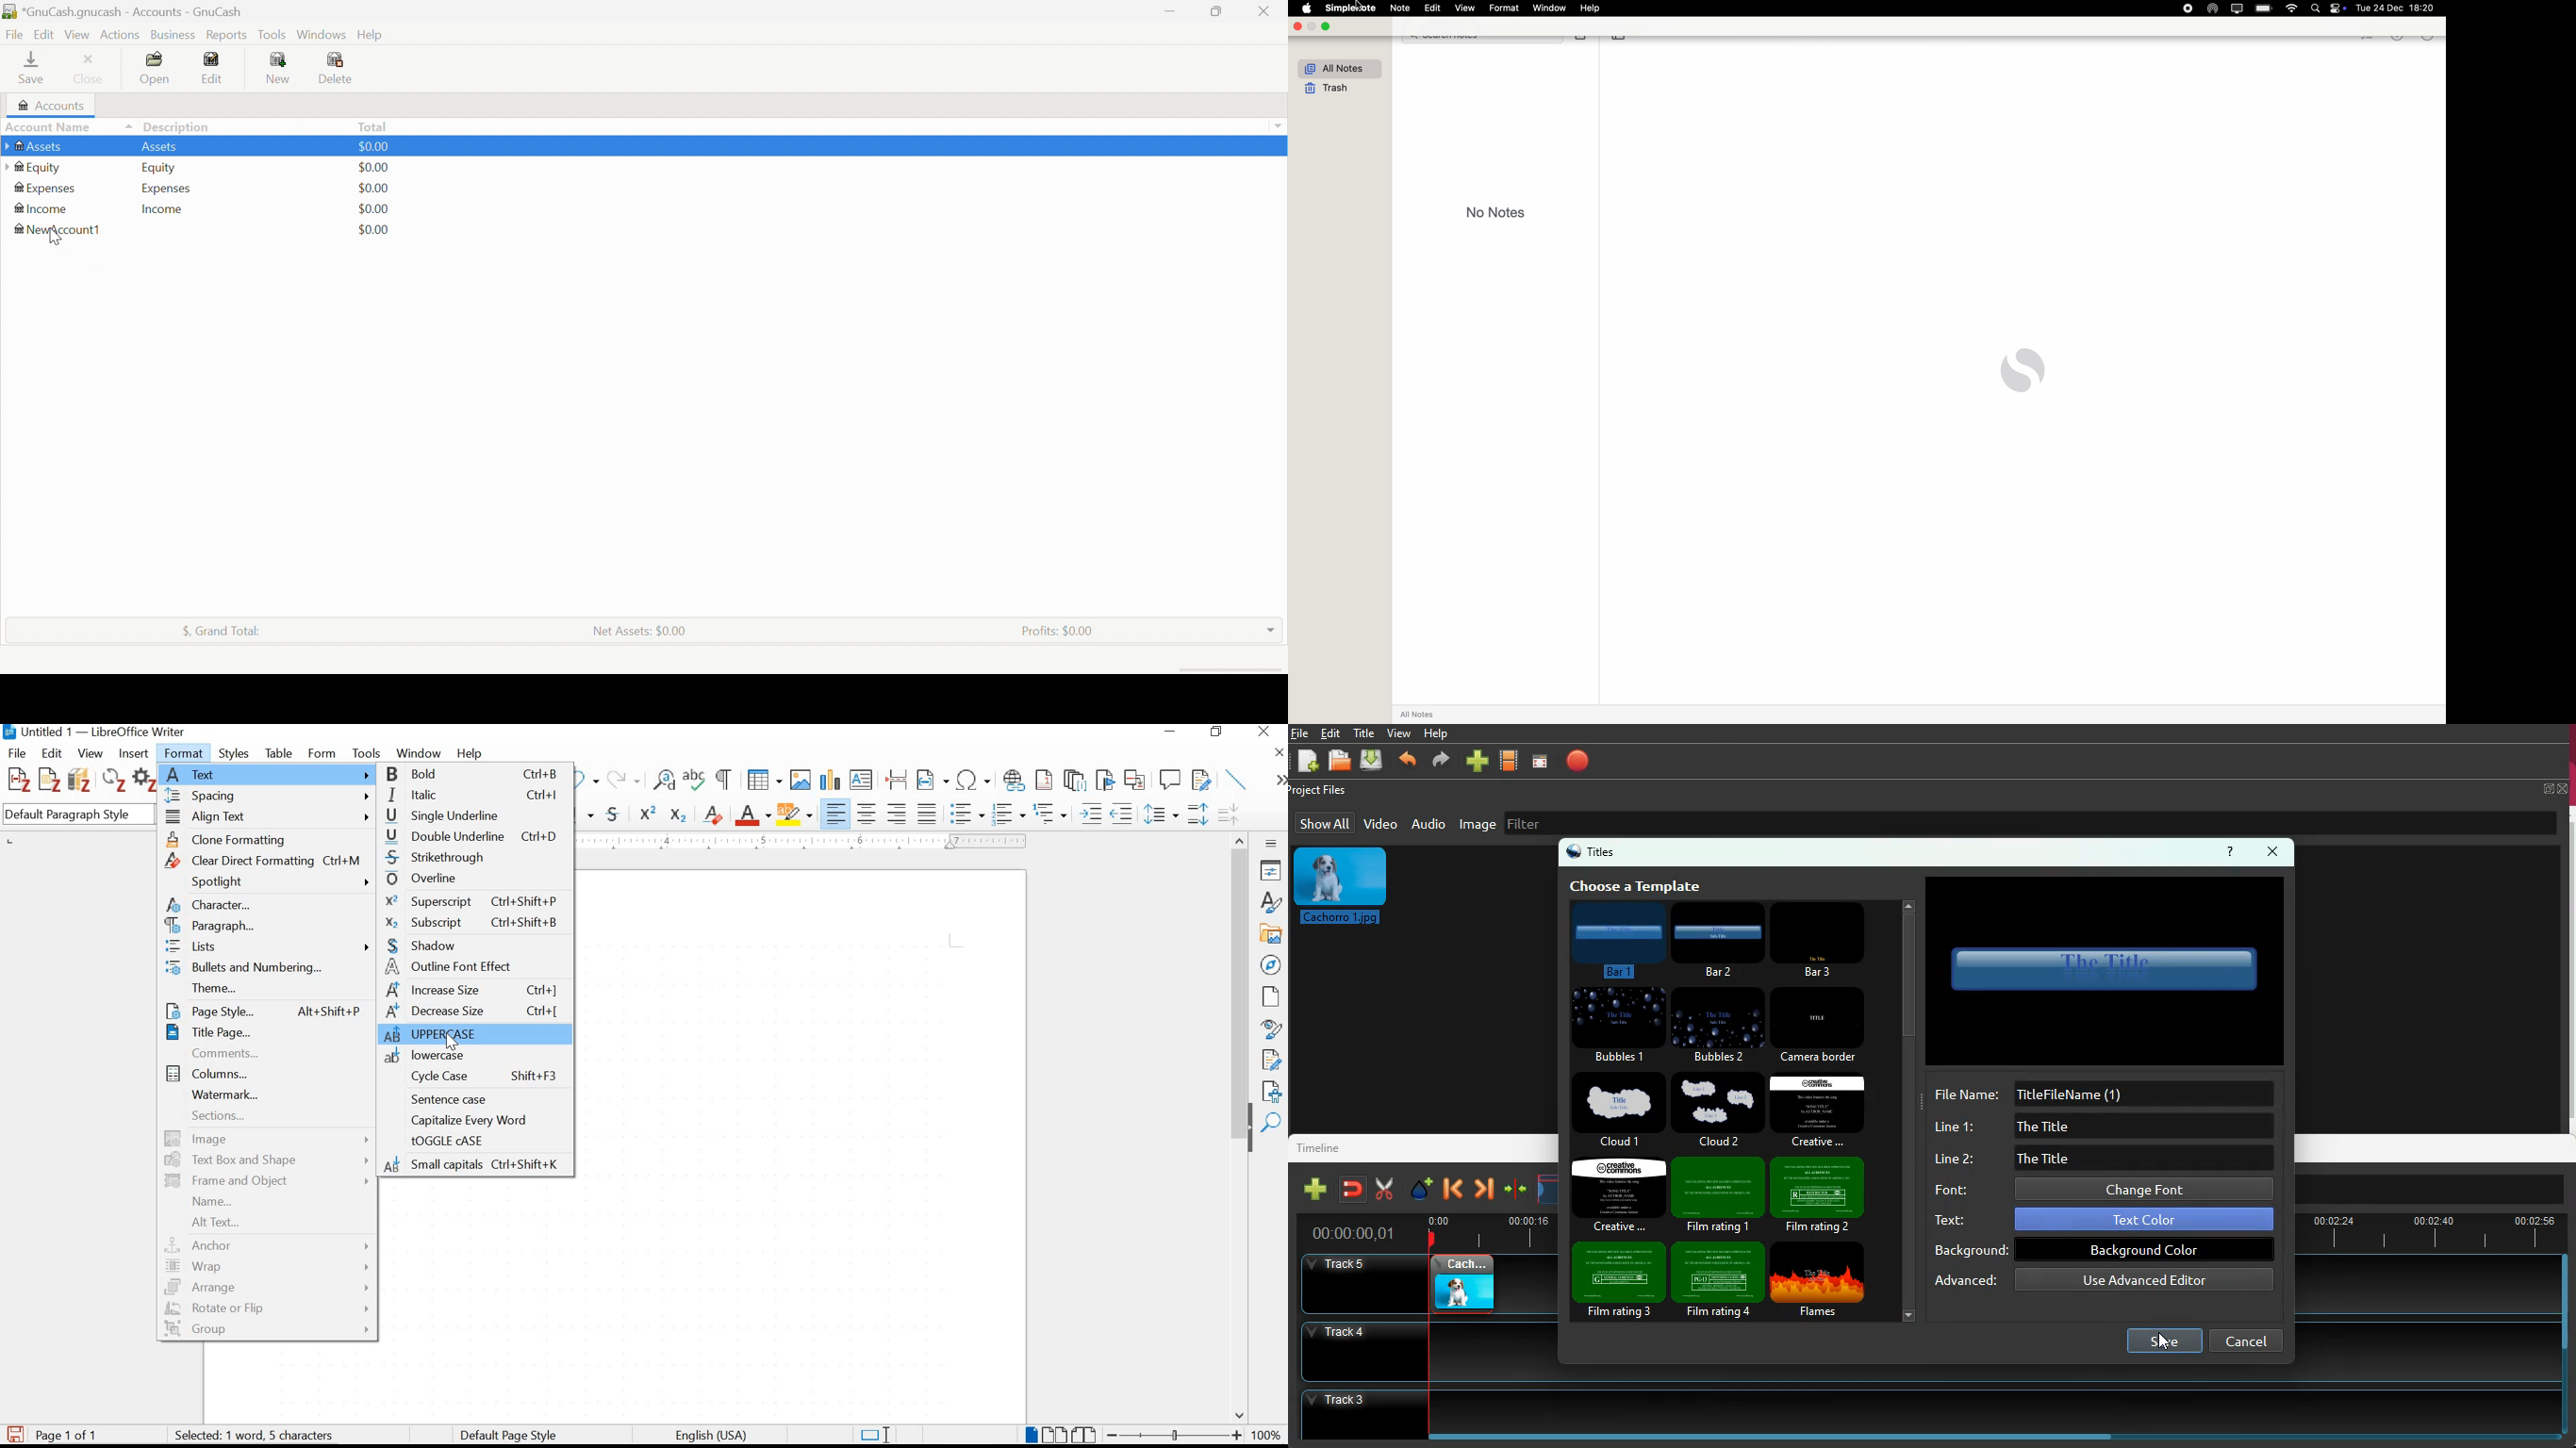 Image resolution: width=2576 pixels, height=1456 pixels. Describe the element at coordinates (474, 945) in the screenshot. I see `shadow` at that location.